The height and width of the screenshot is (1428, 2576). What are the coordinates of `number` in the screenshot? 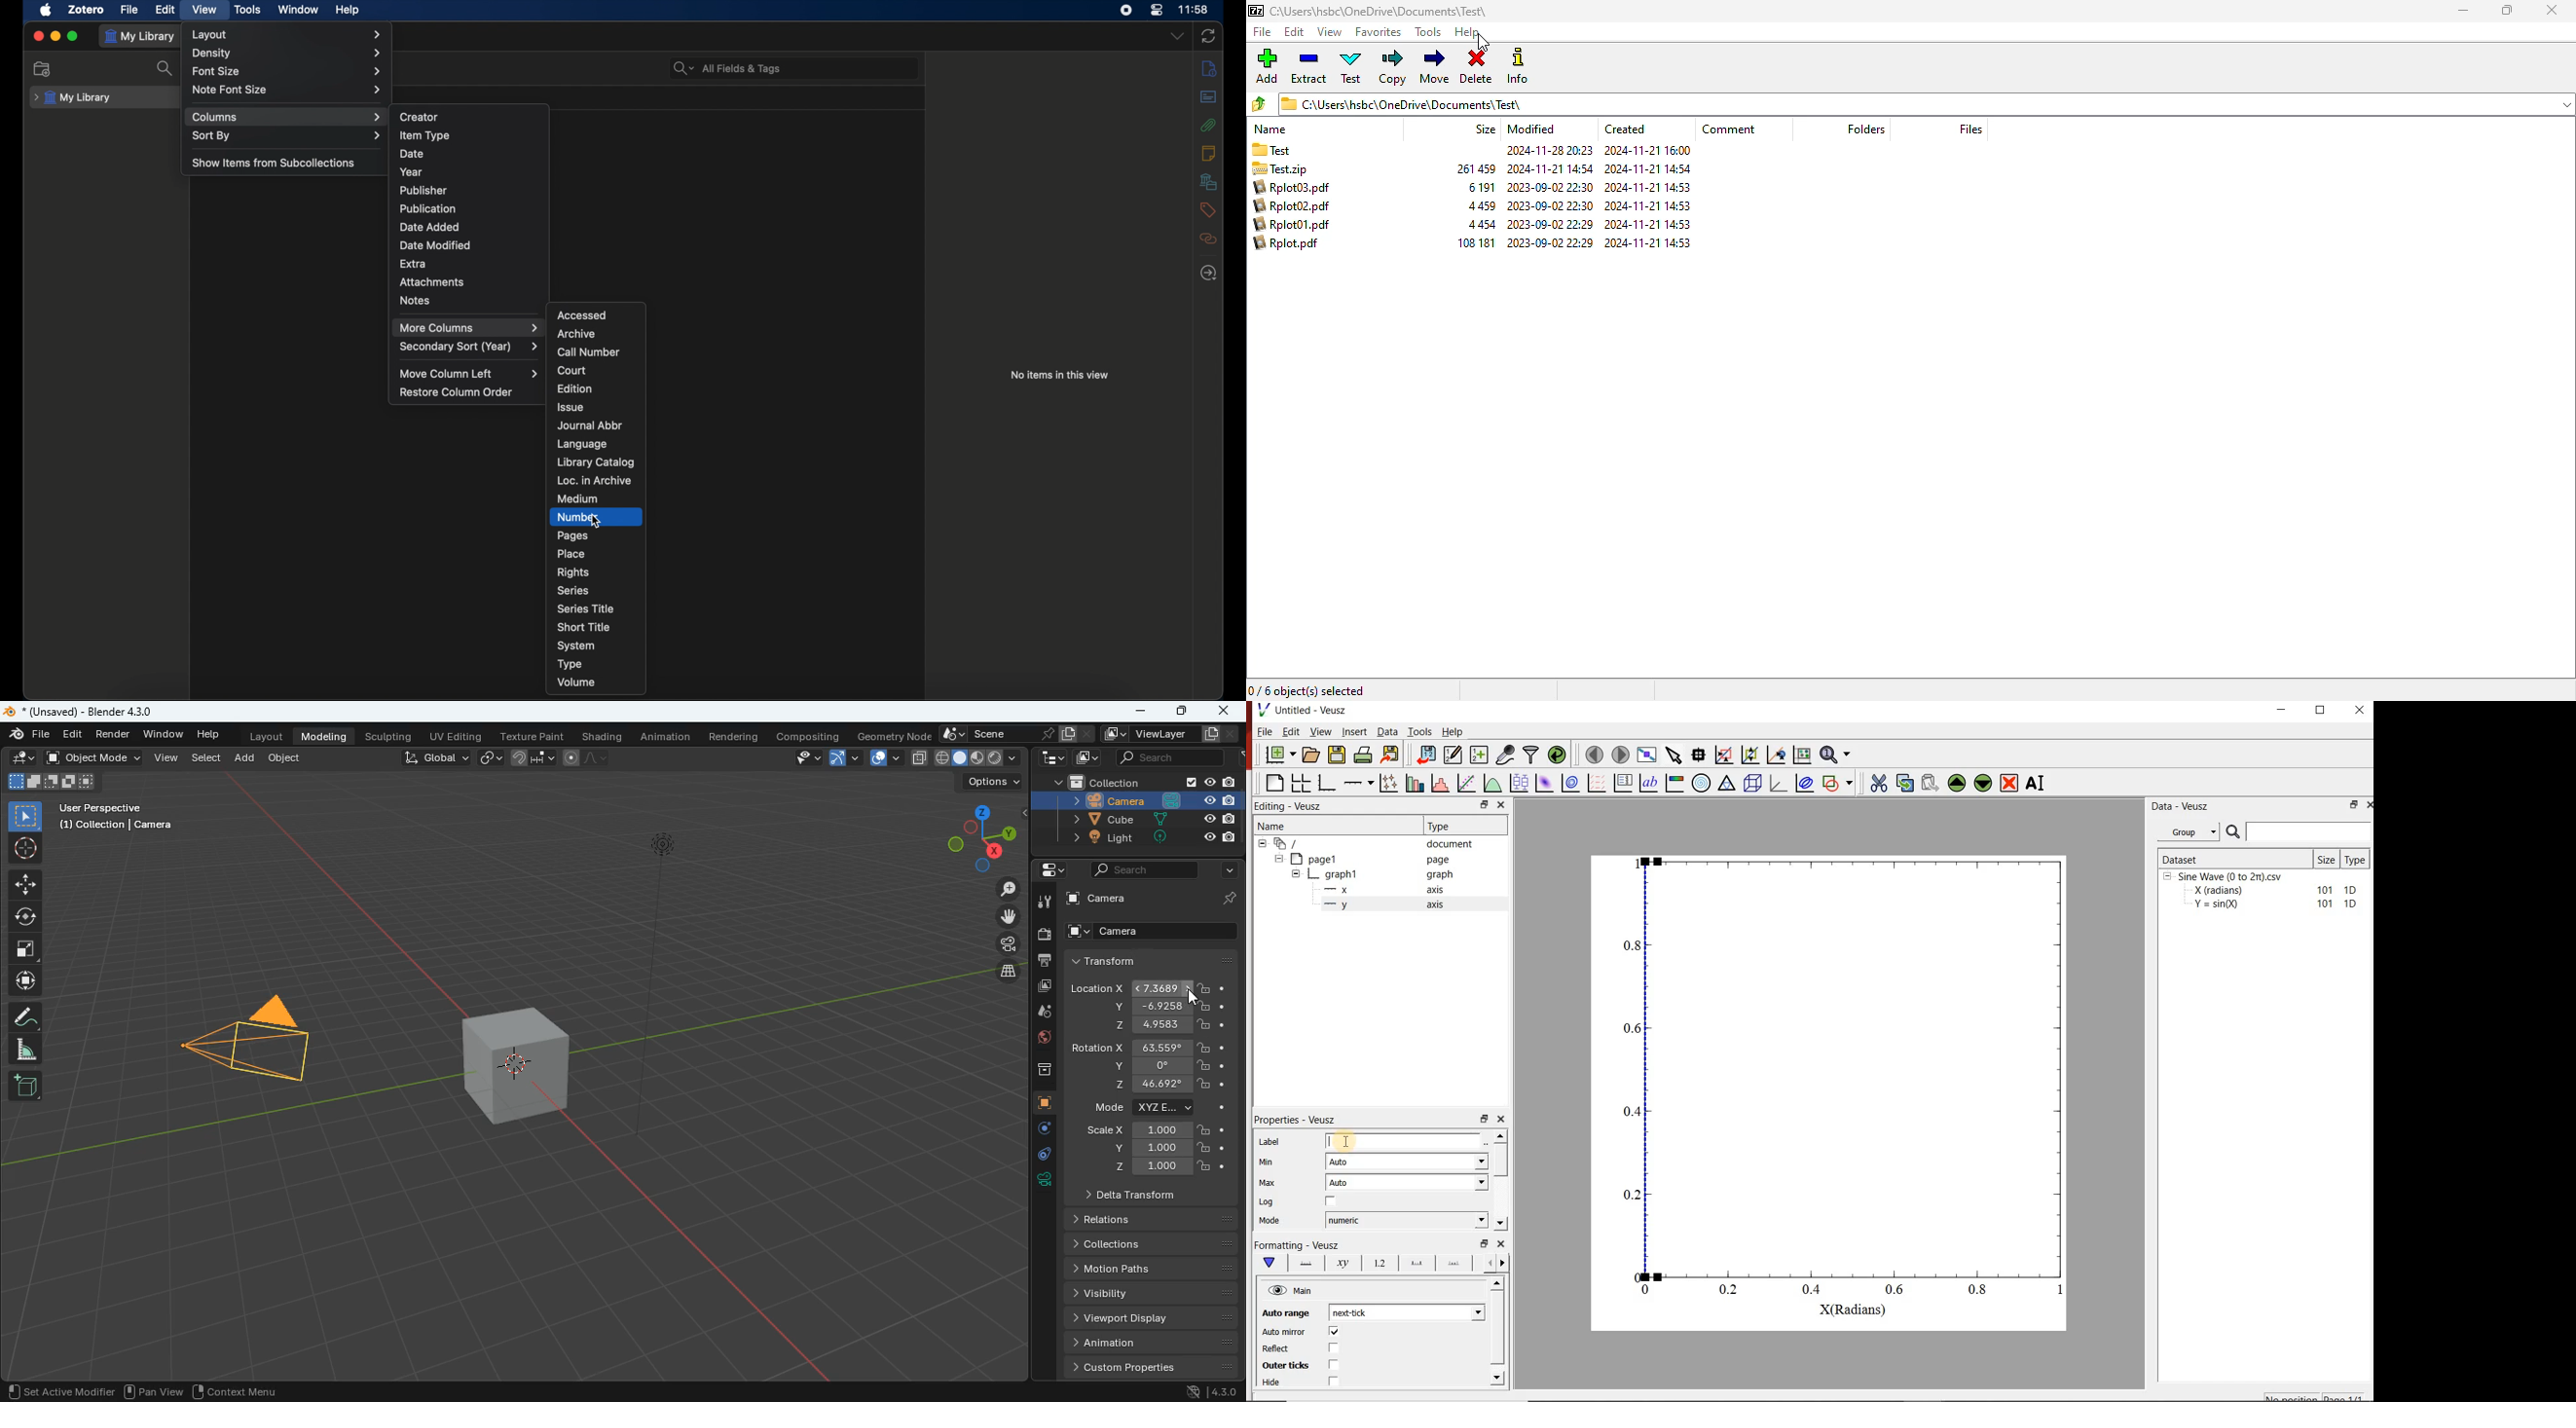 It's located at (577, 516).